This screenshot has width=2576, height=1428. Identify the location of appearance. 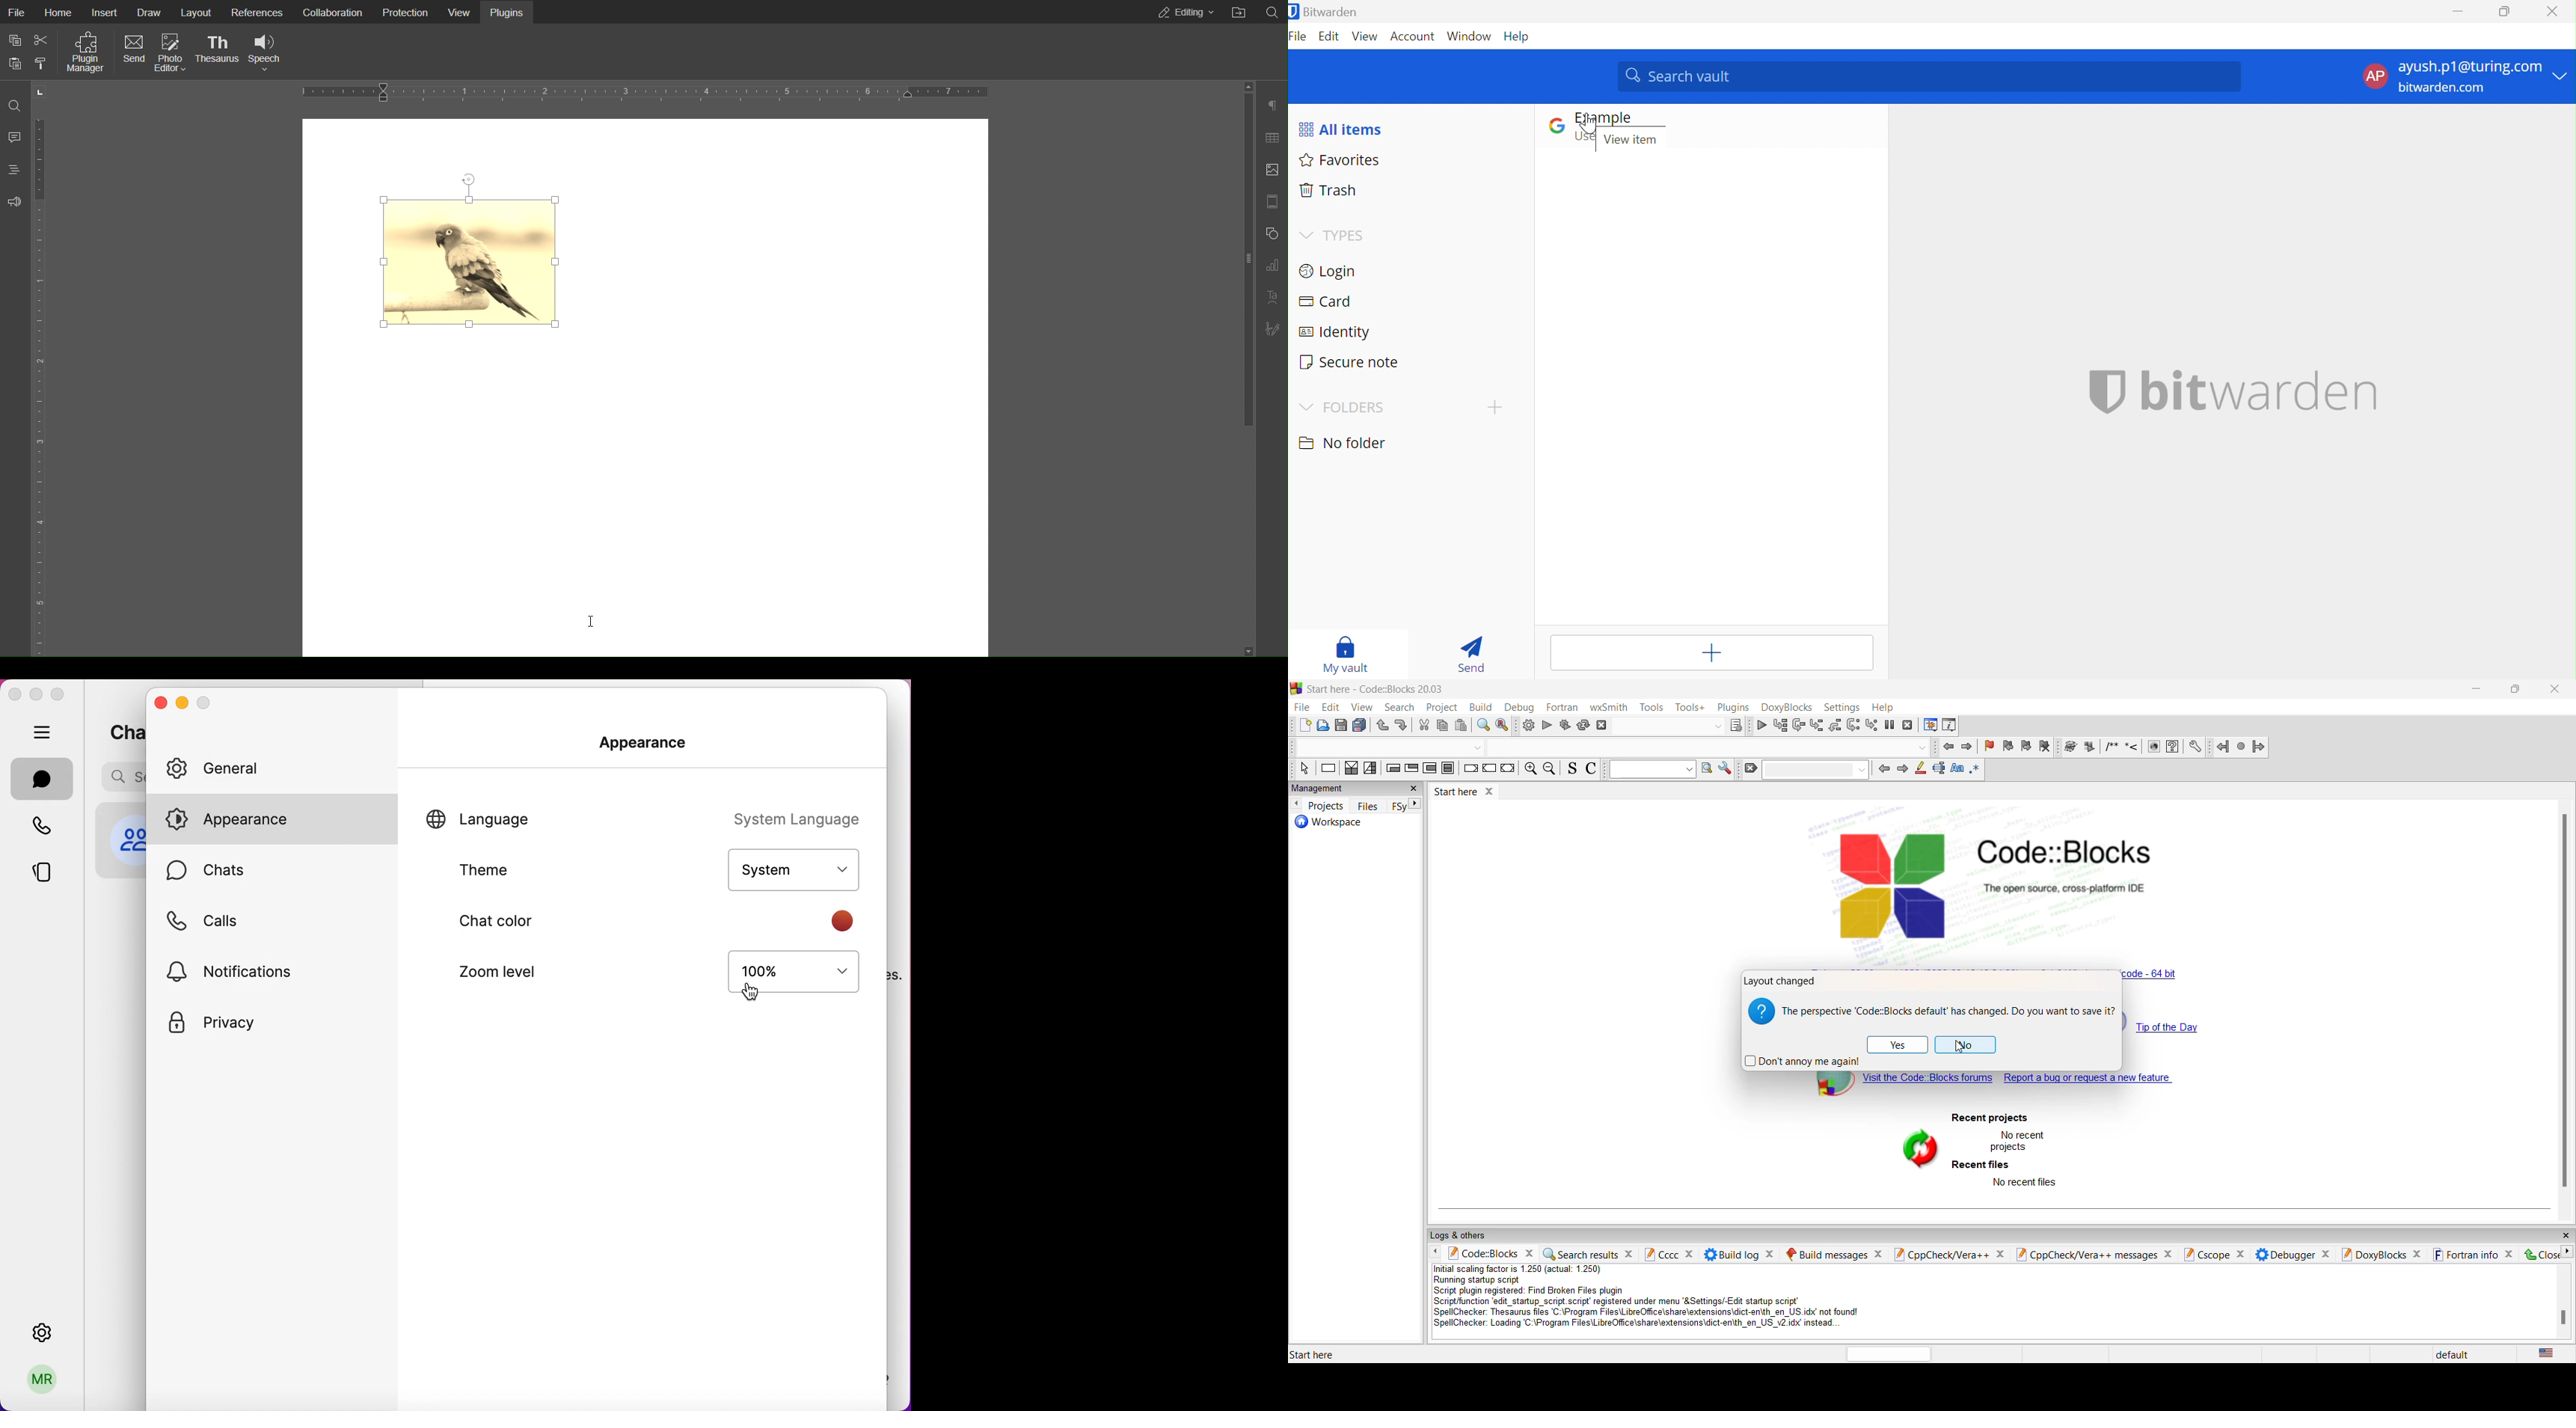
(647, 746).